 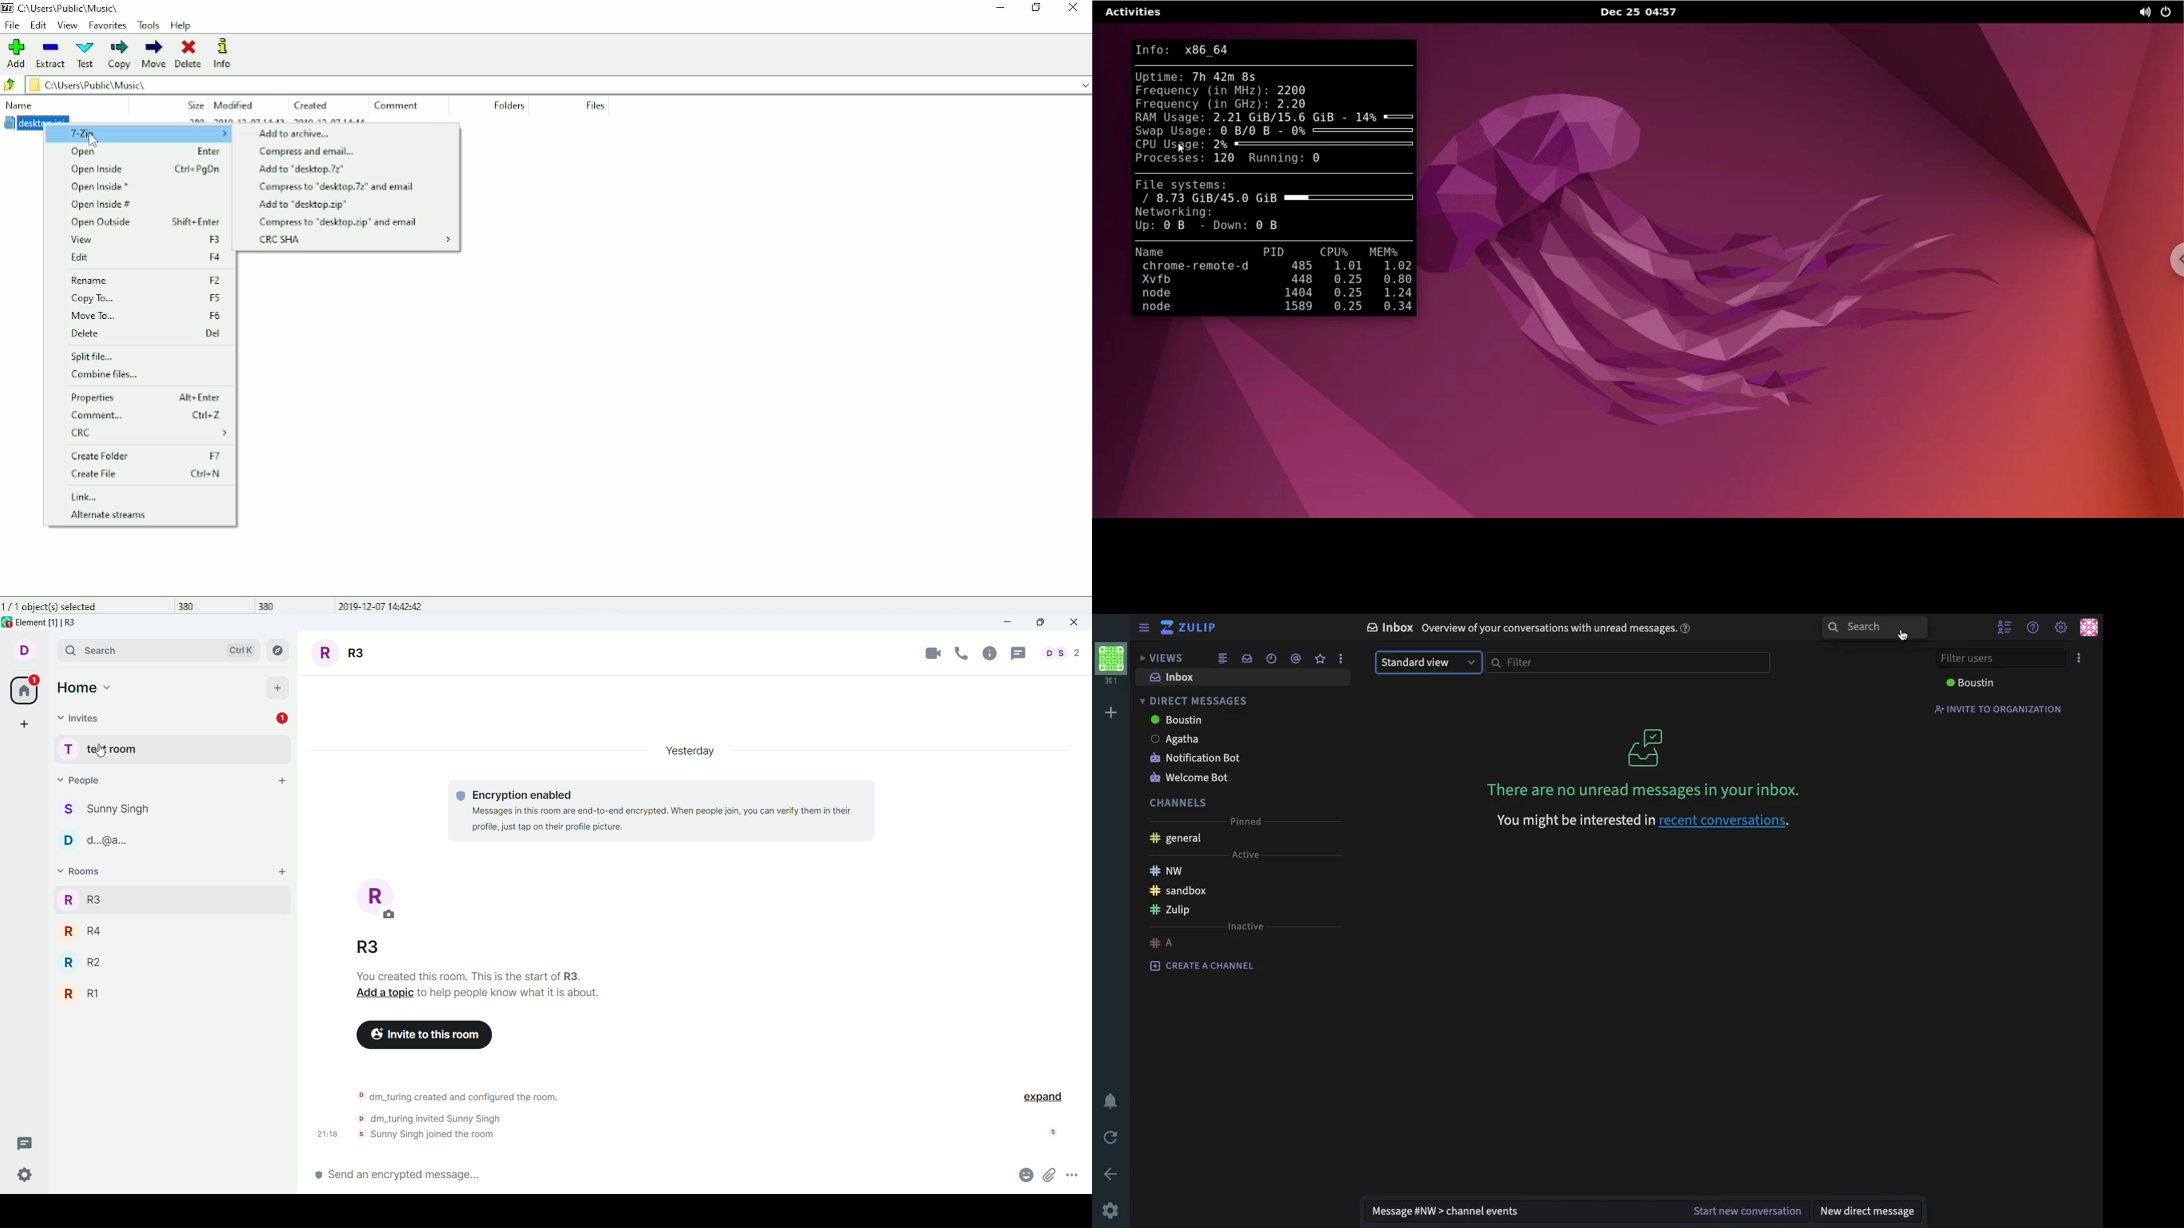 I want to click on zulip, so click(x=1190, y=627).